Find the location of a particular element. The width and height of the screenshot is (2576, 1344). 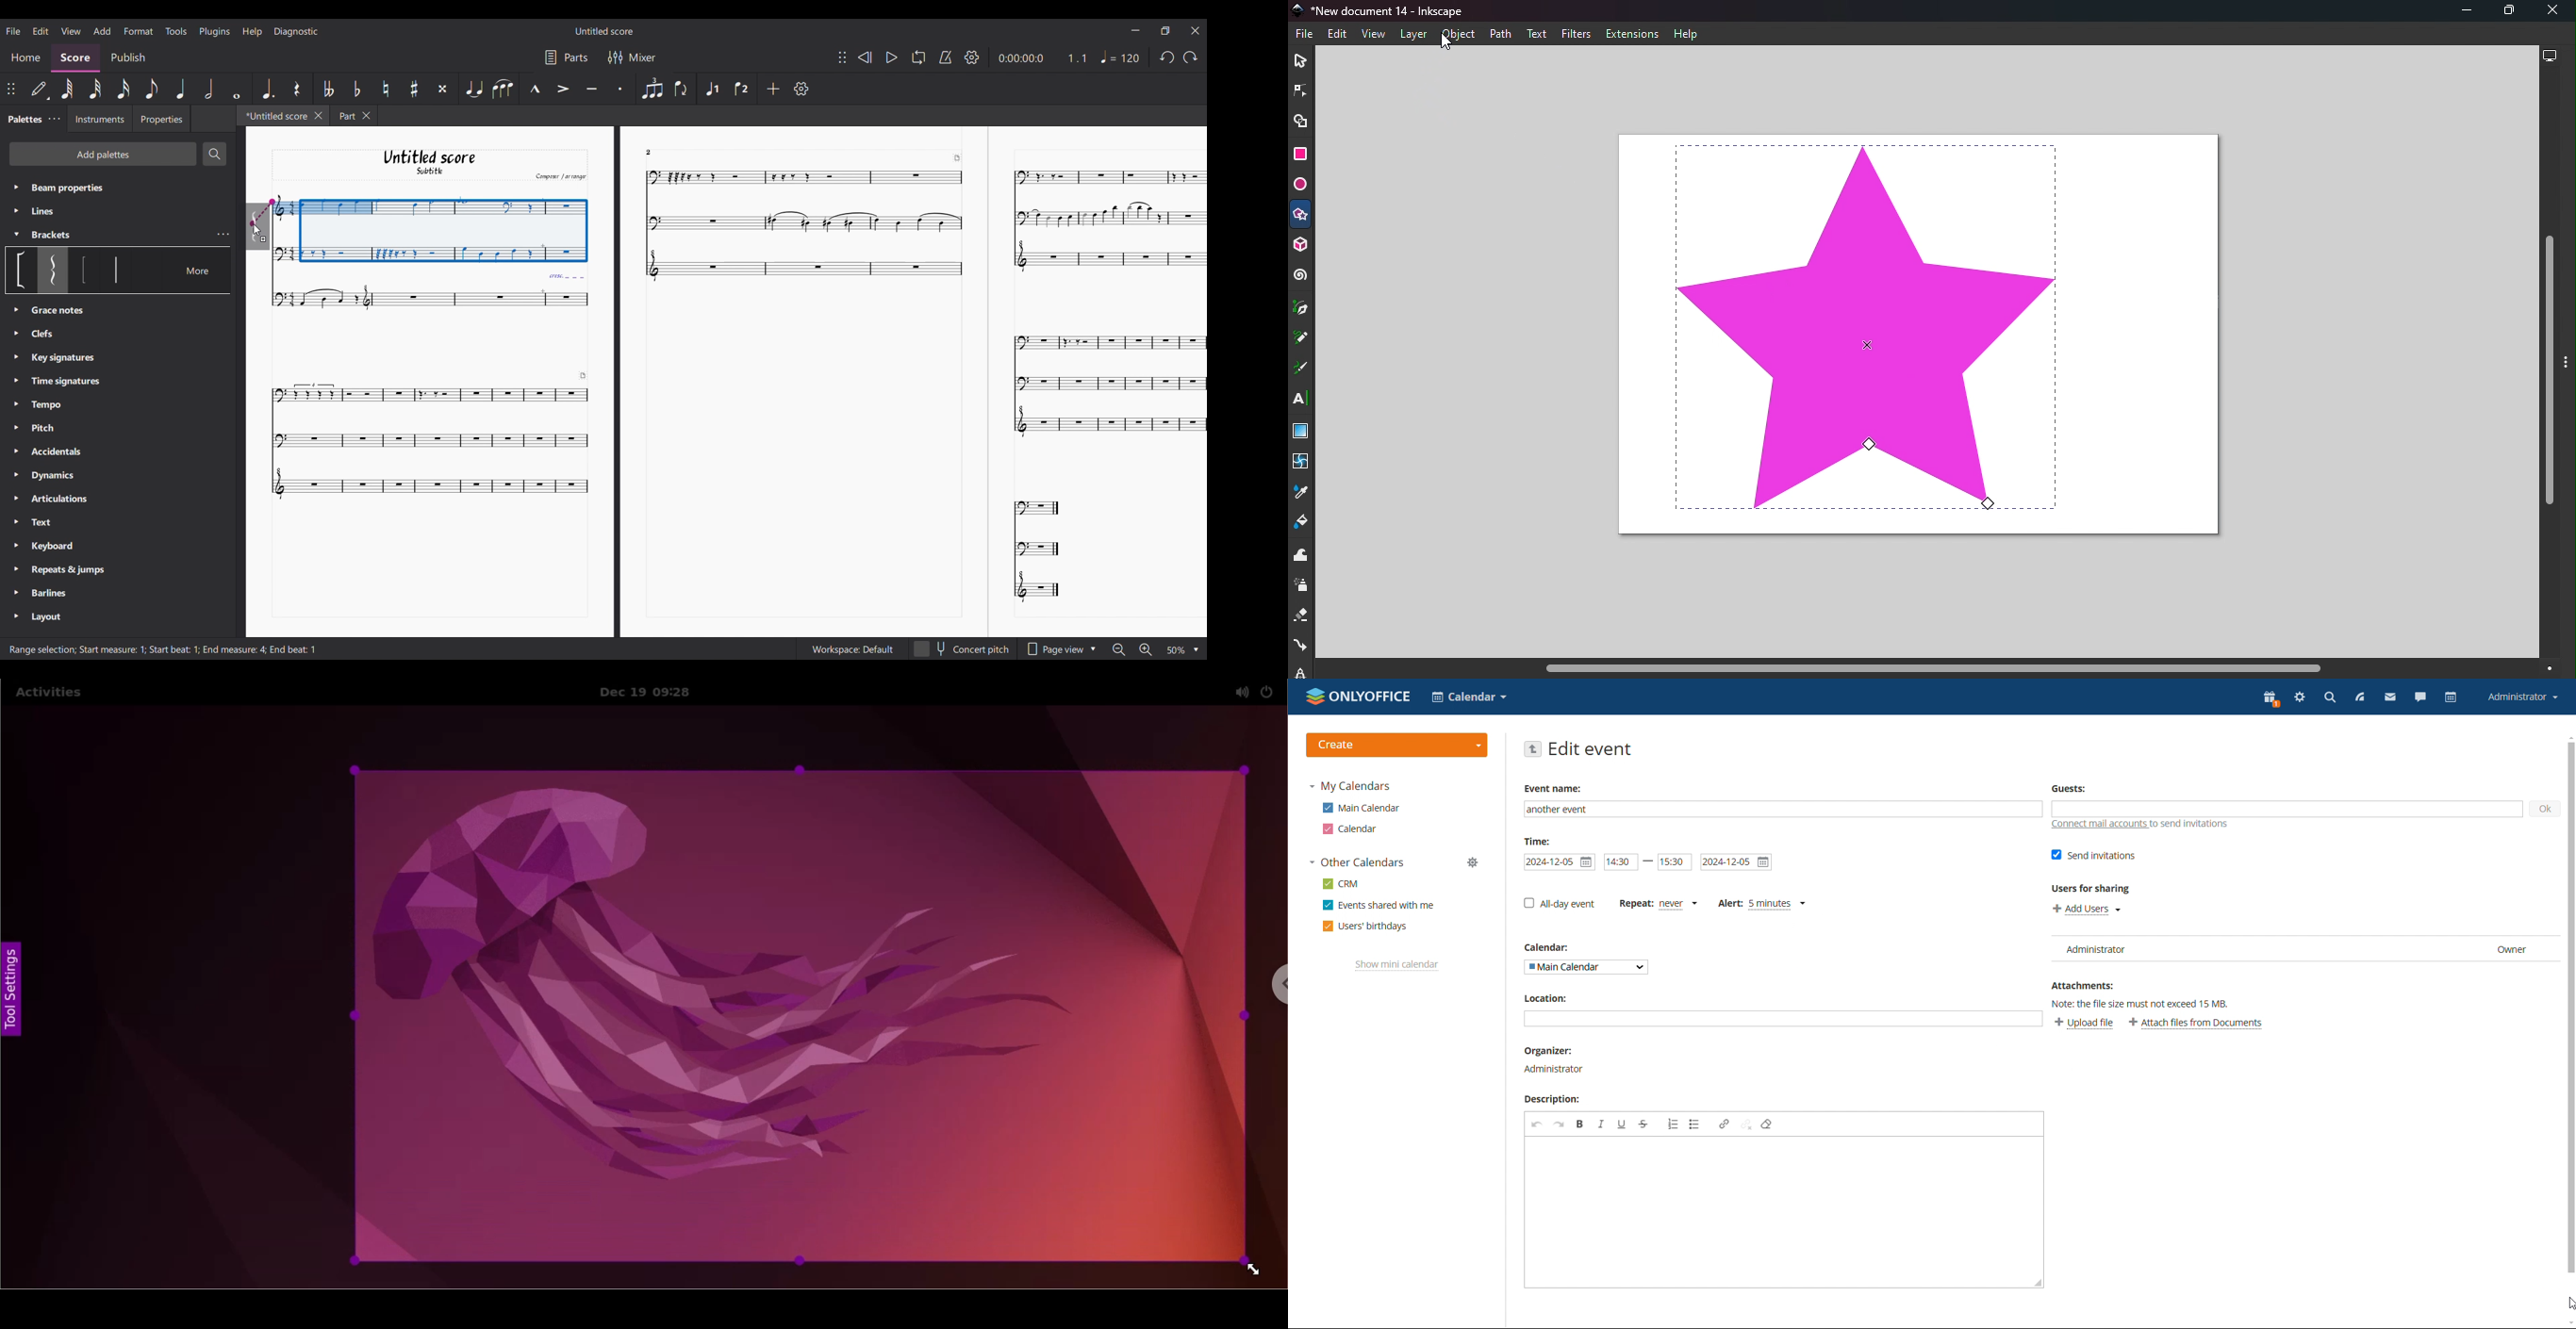

Current tab is located at coordinates (275, 115).